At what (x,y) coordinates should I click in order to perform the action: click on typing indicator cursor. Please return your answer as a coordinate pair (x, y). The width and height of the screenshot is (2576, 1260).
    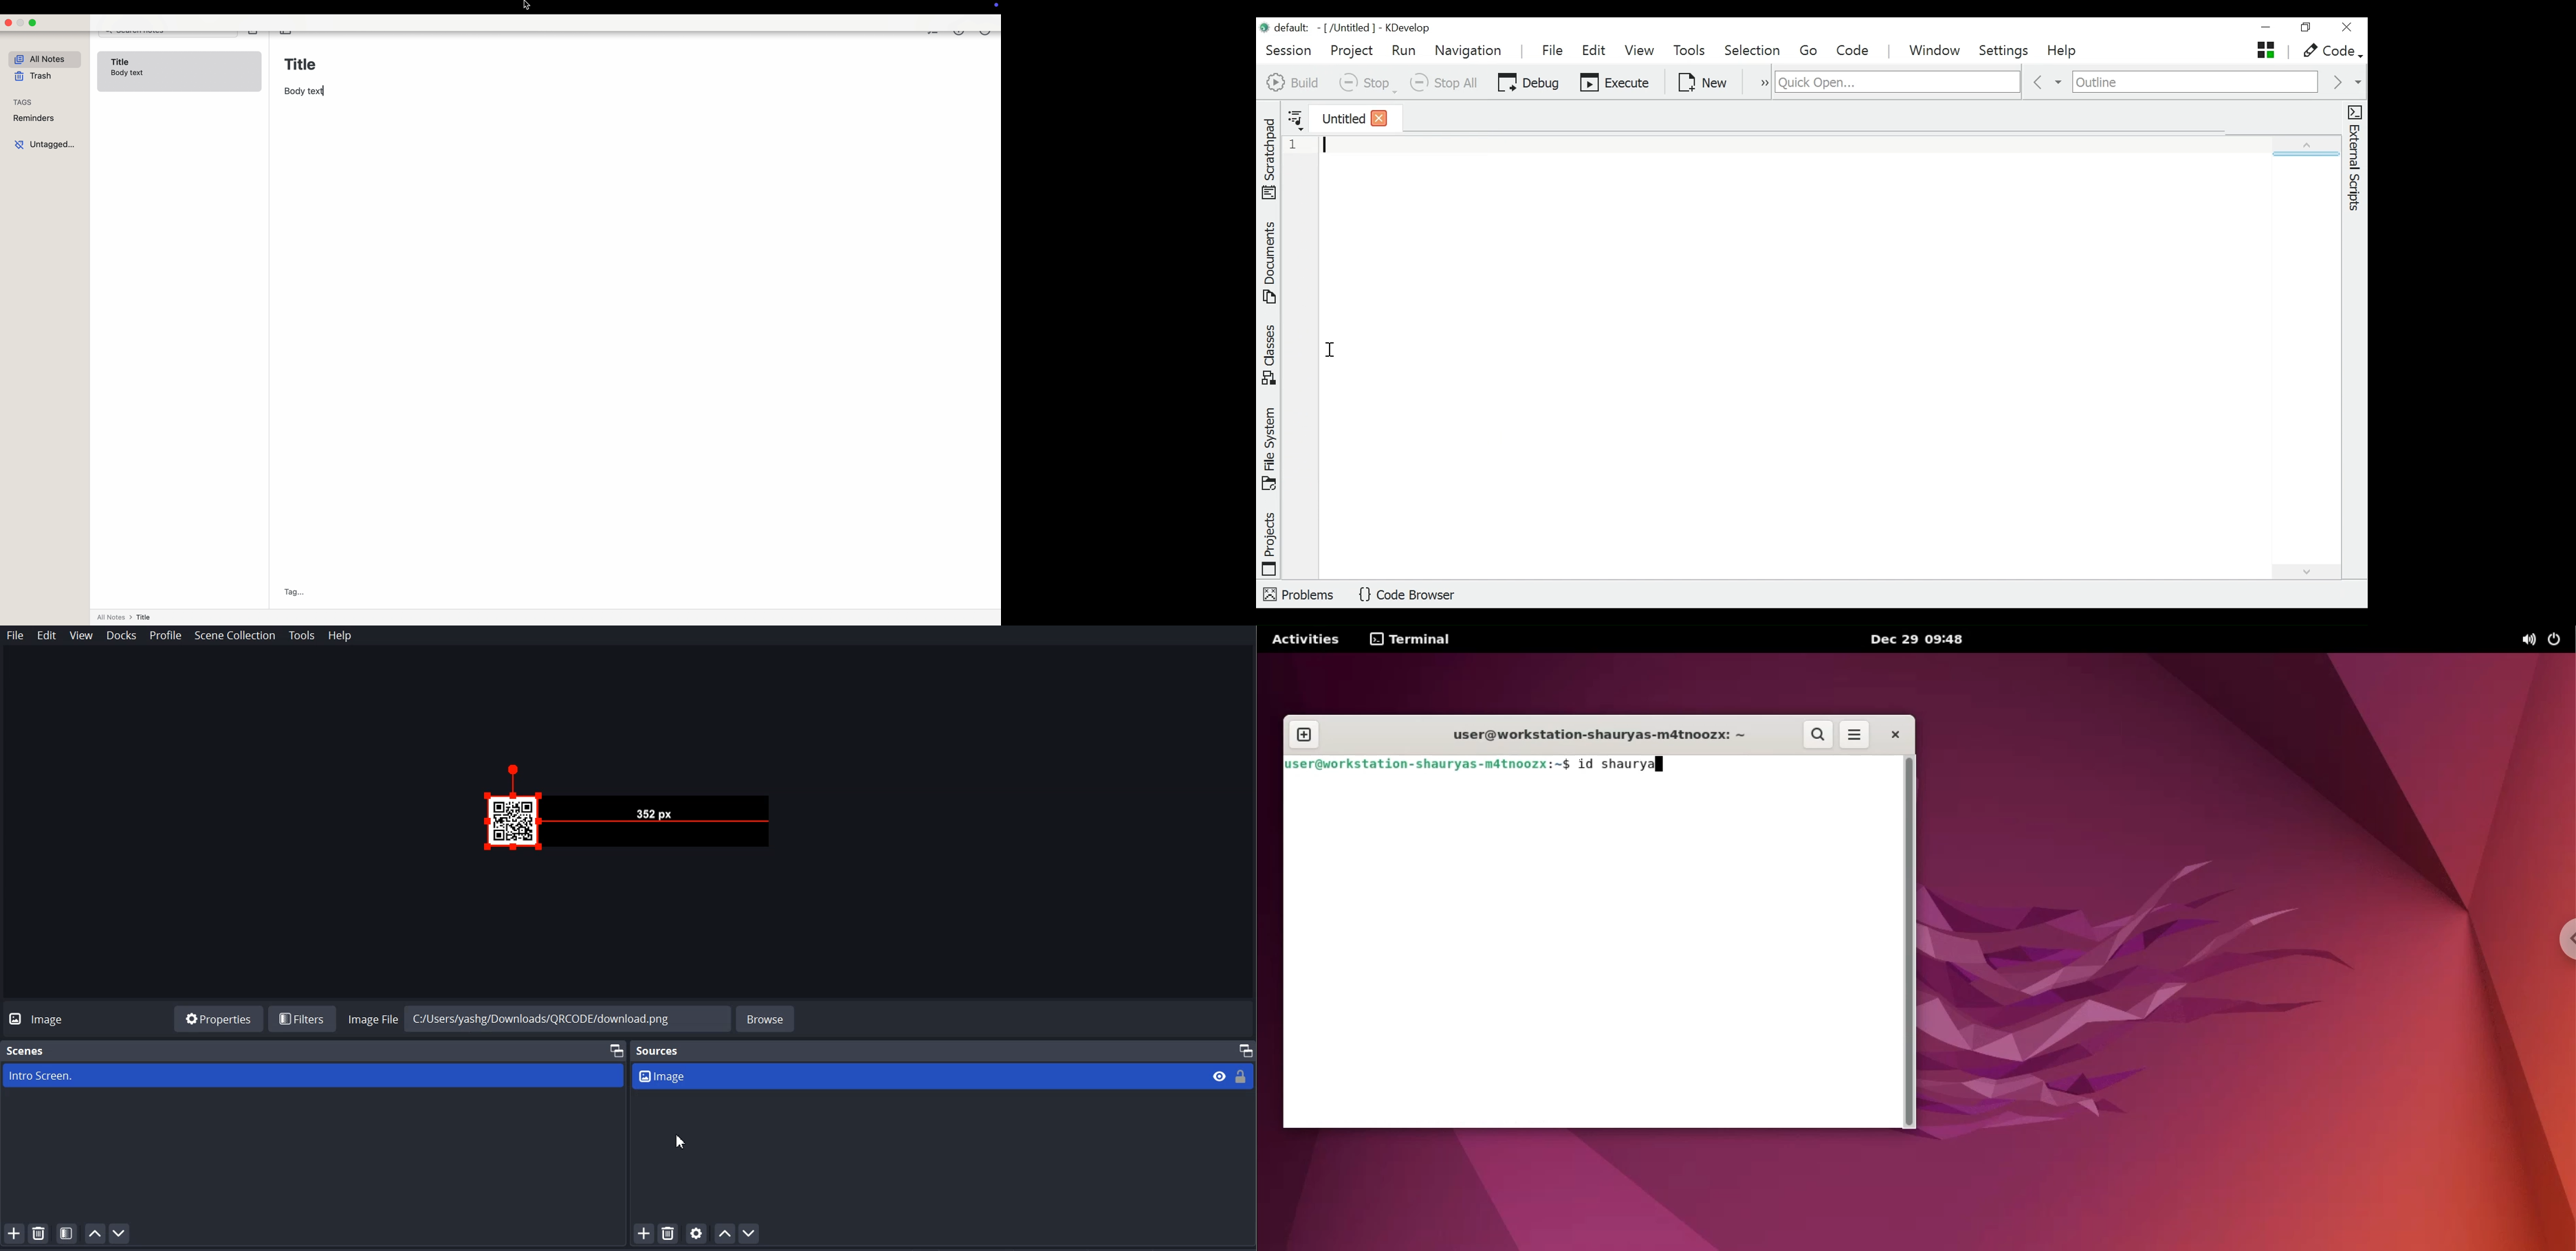
    Looking at the image, I should click on (1660, 764).